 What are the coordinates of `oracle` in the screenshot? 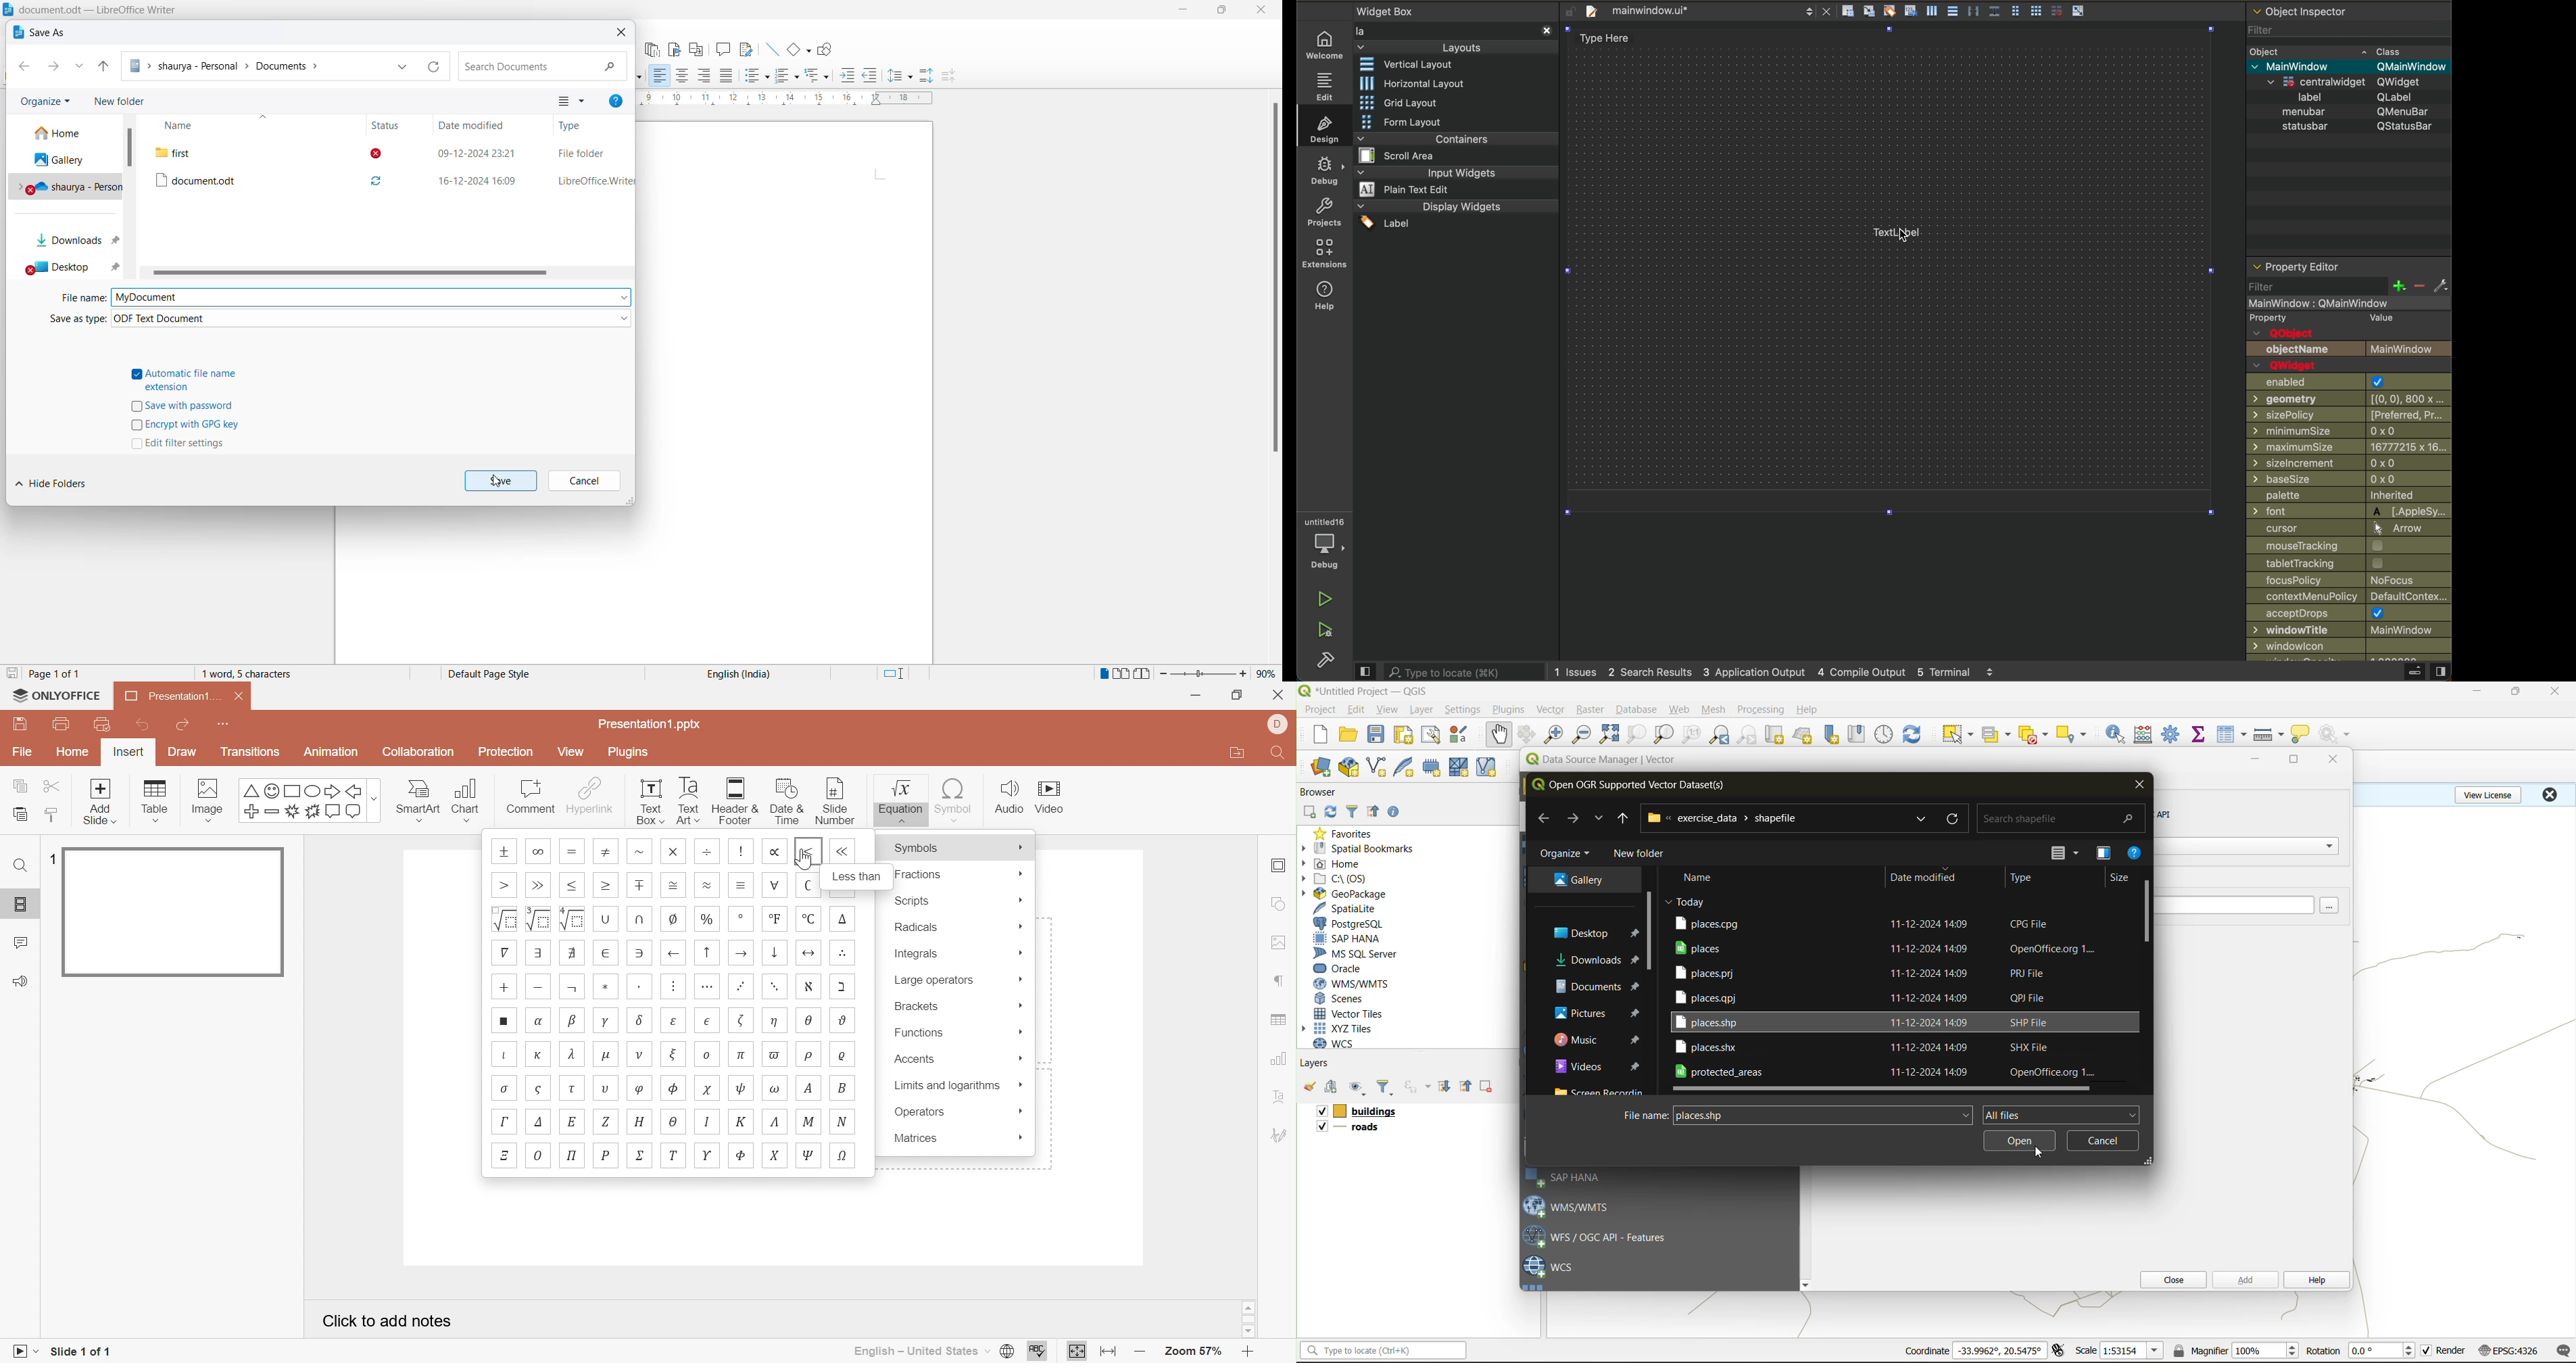 It's located at (1343, 969).